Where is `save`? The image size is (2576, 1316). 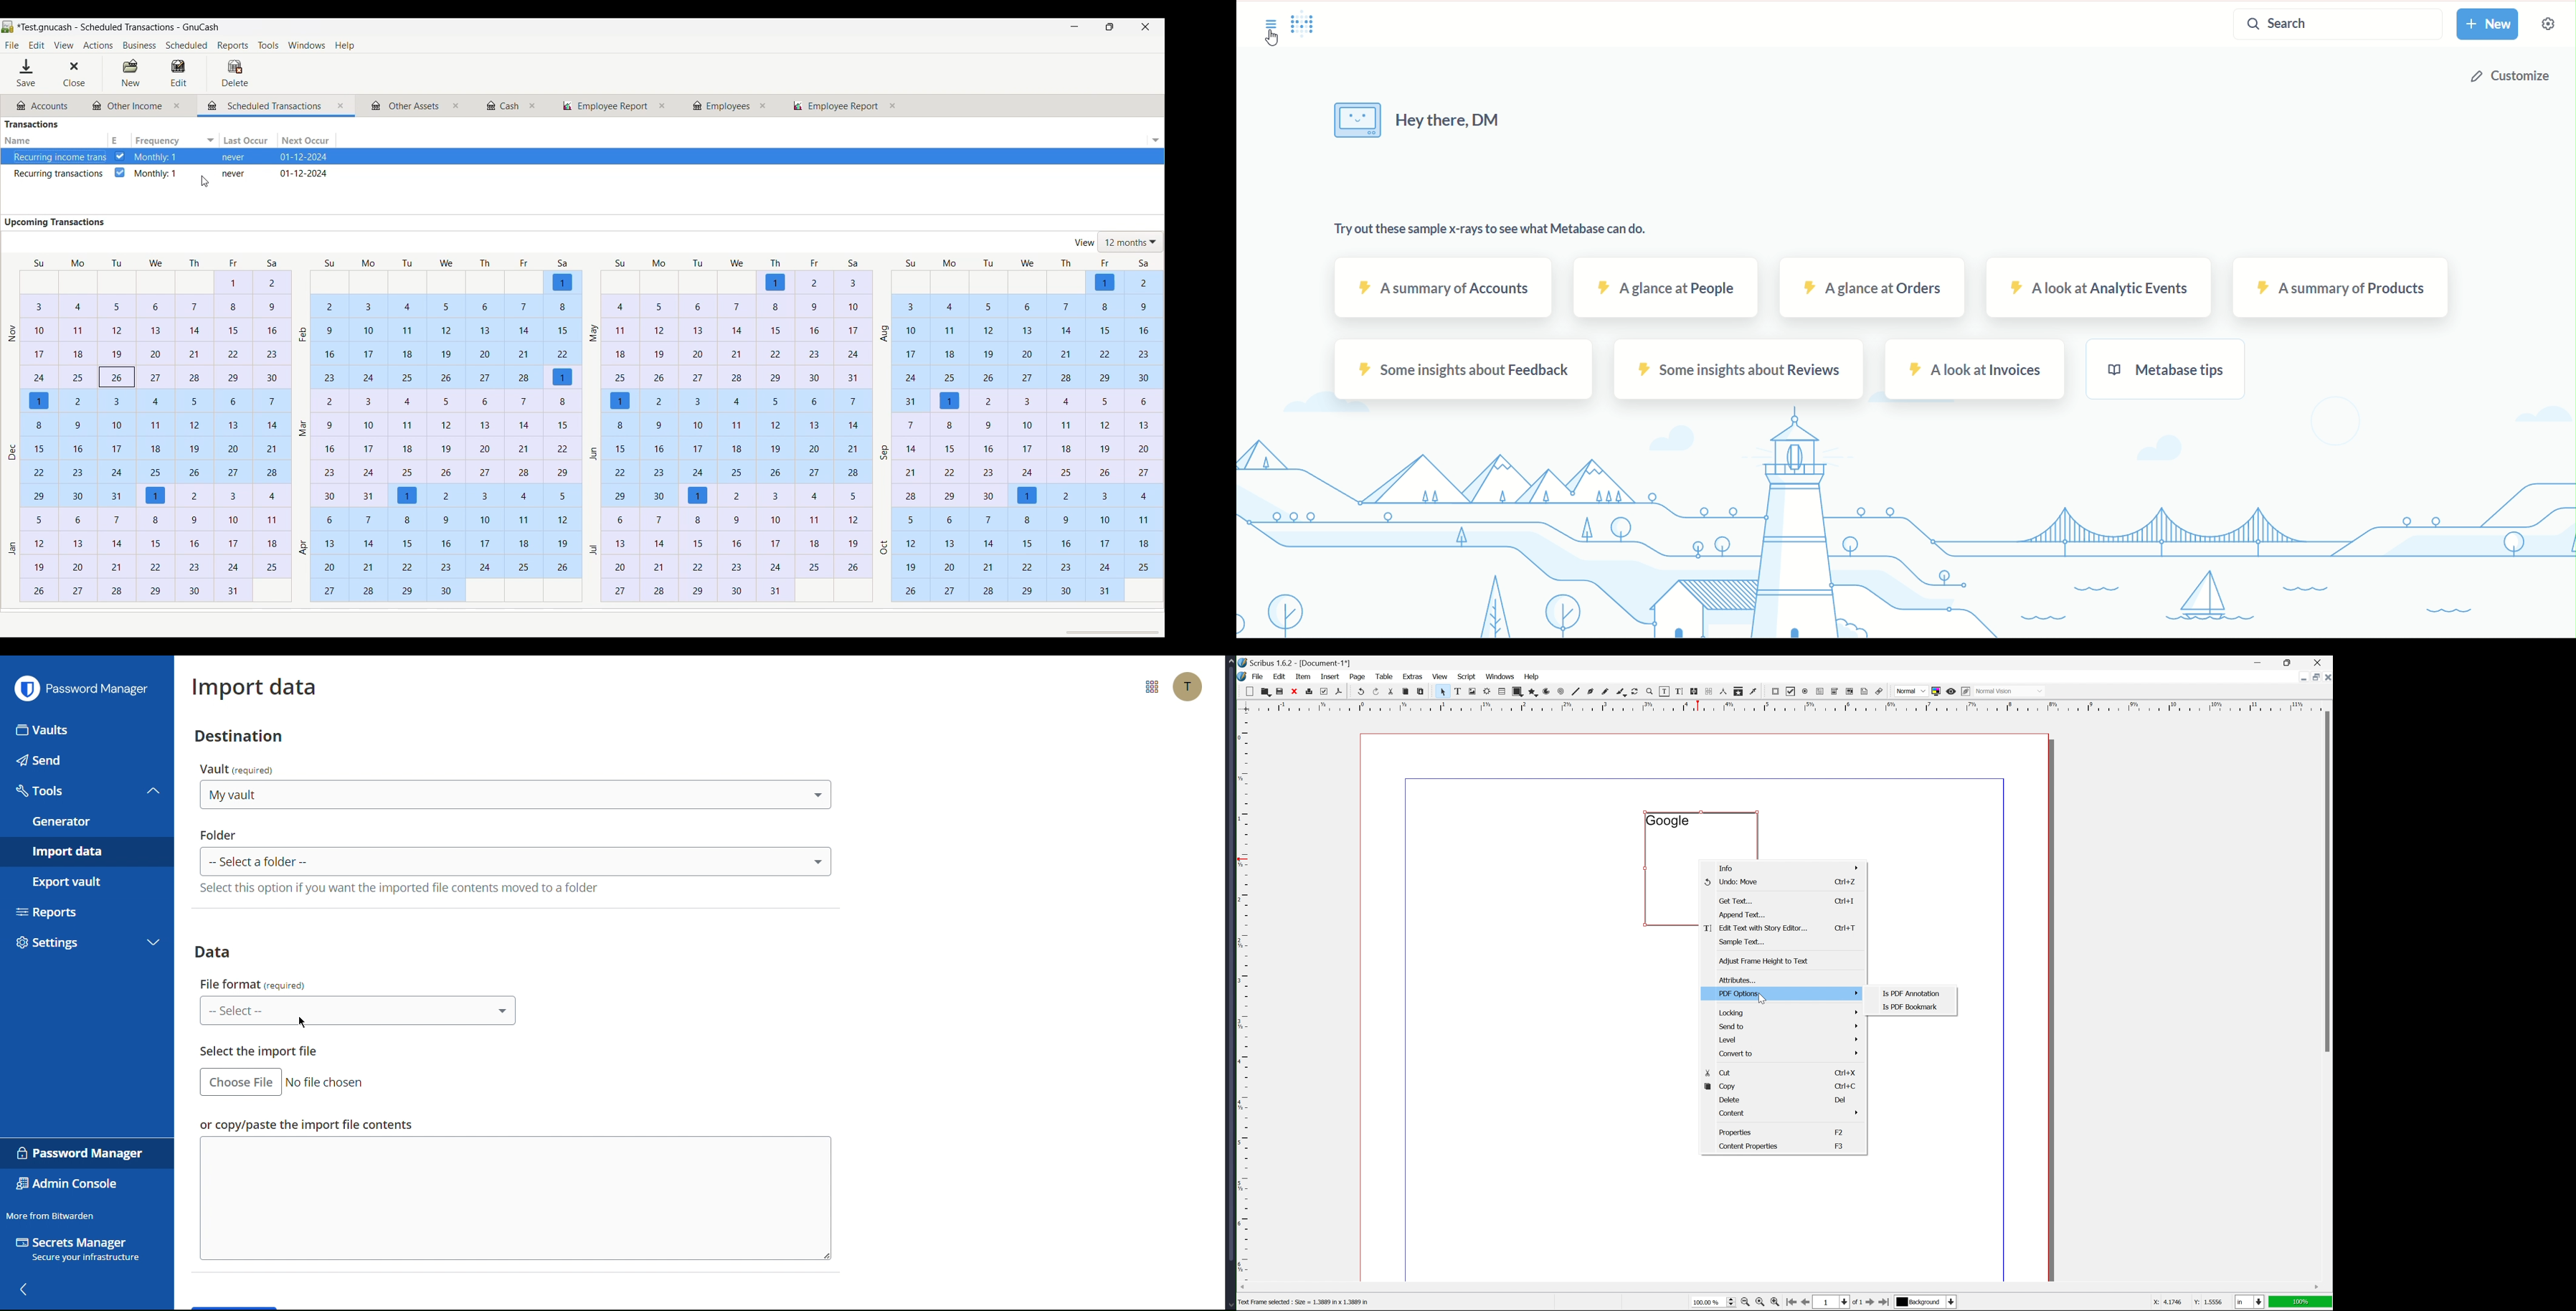
save is located at coordinates (1280, 691).